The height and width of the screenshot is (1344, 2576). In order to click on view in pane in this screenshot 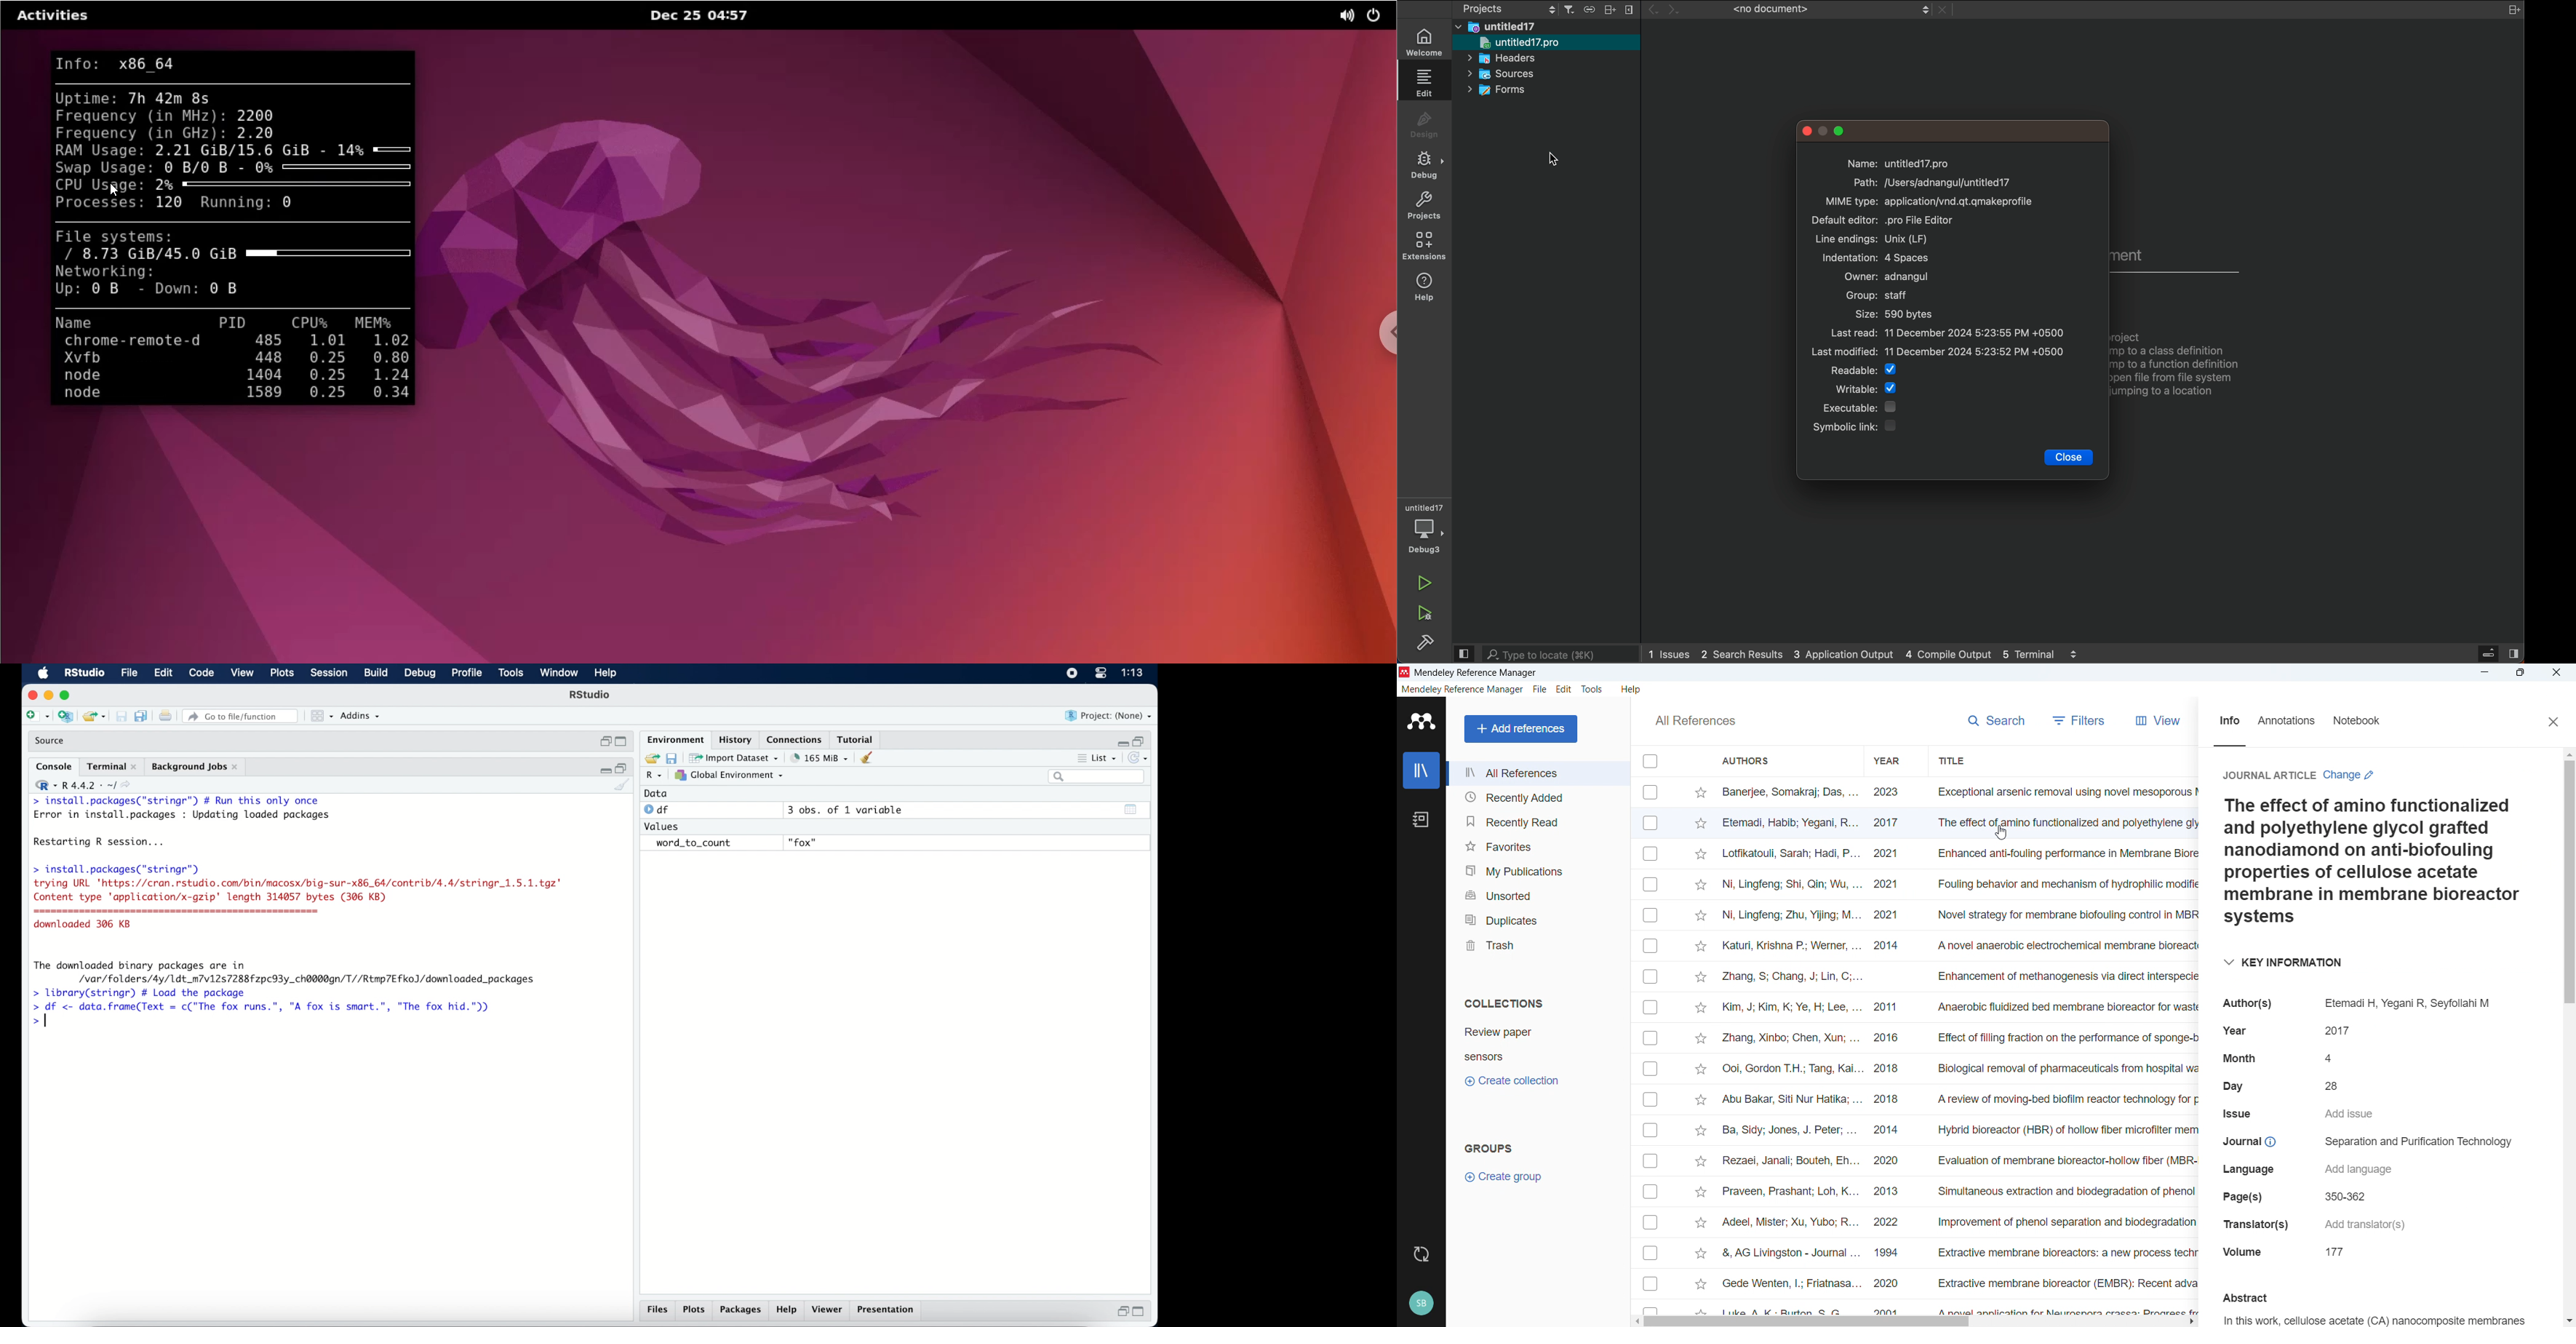, I will do `click(321, 716)`.